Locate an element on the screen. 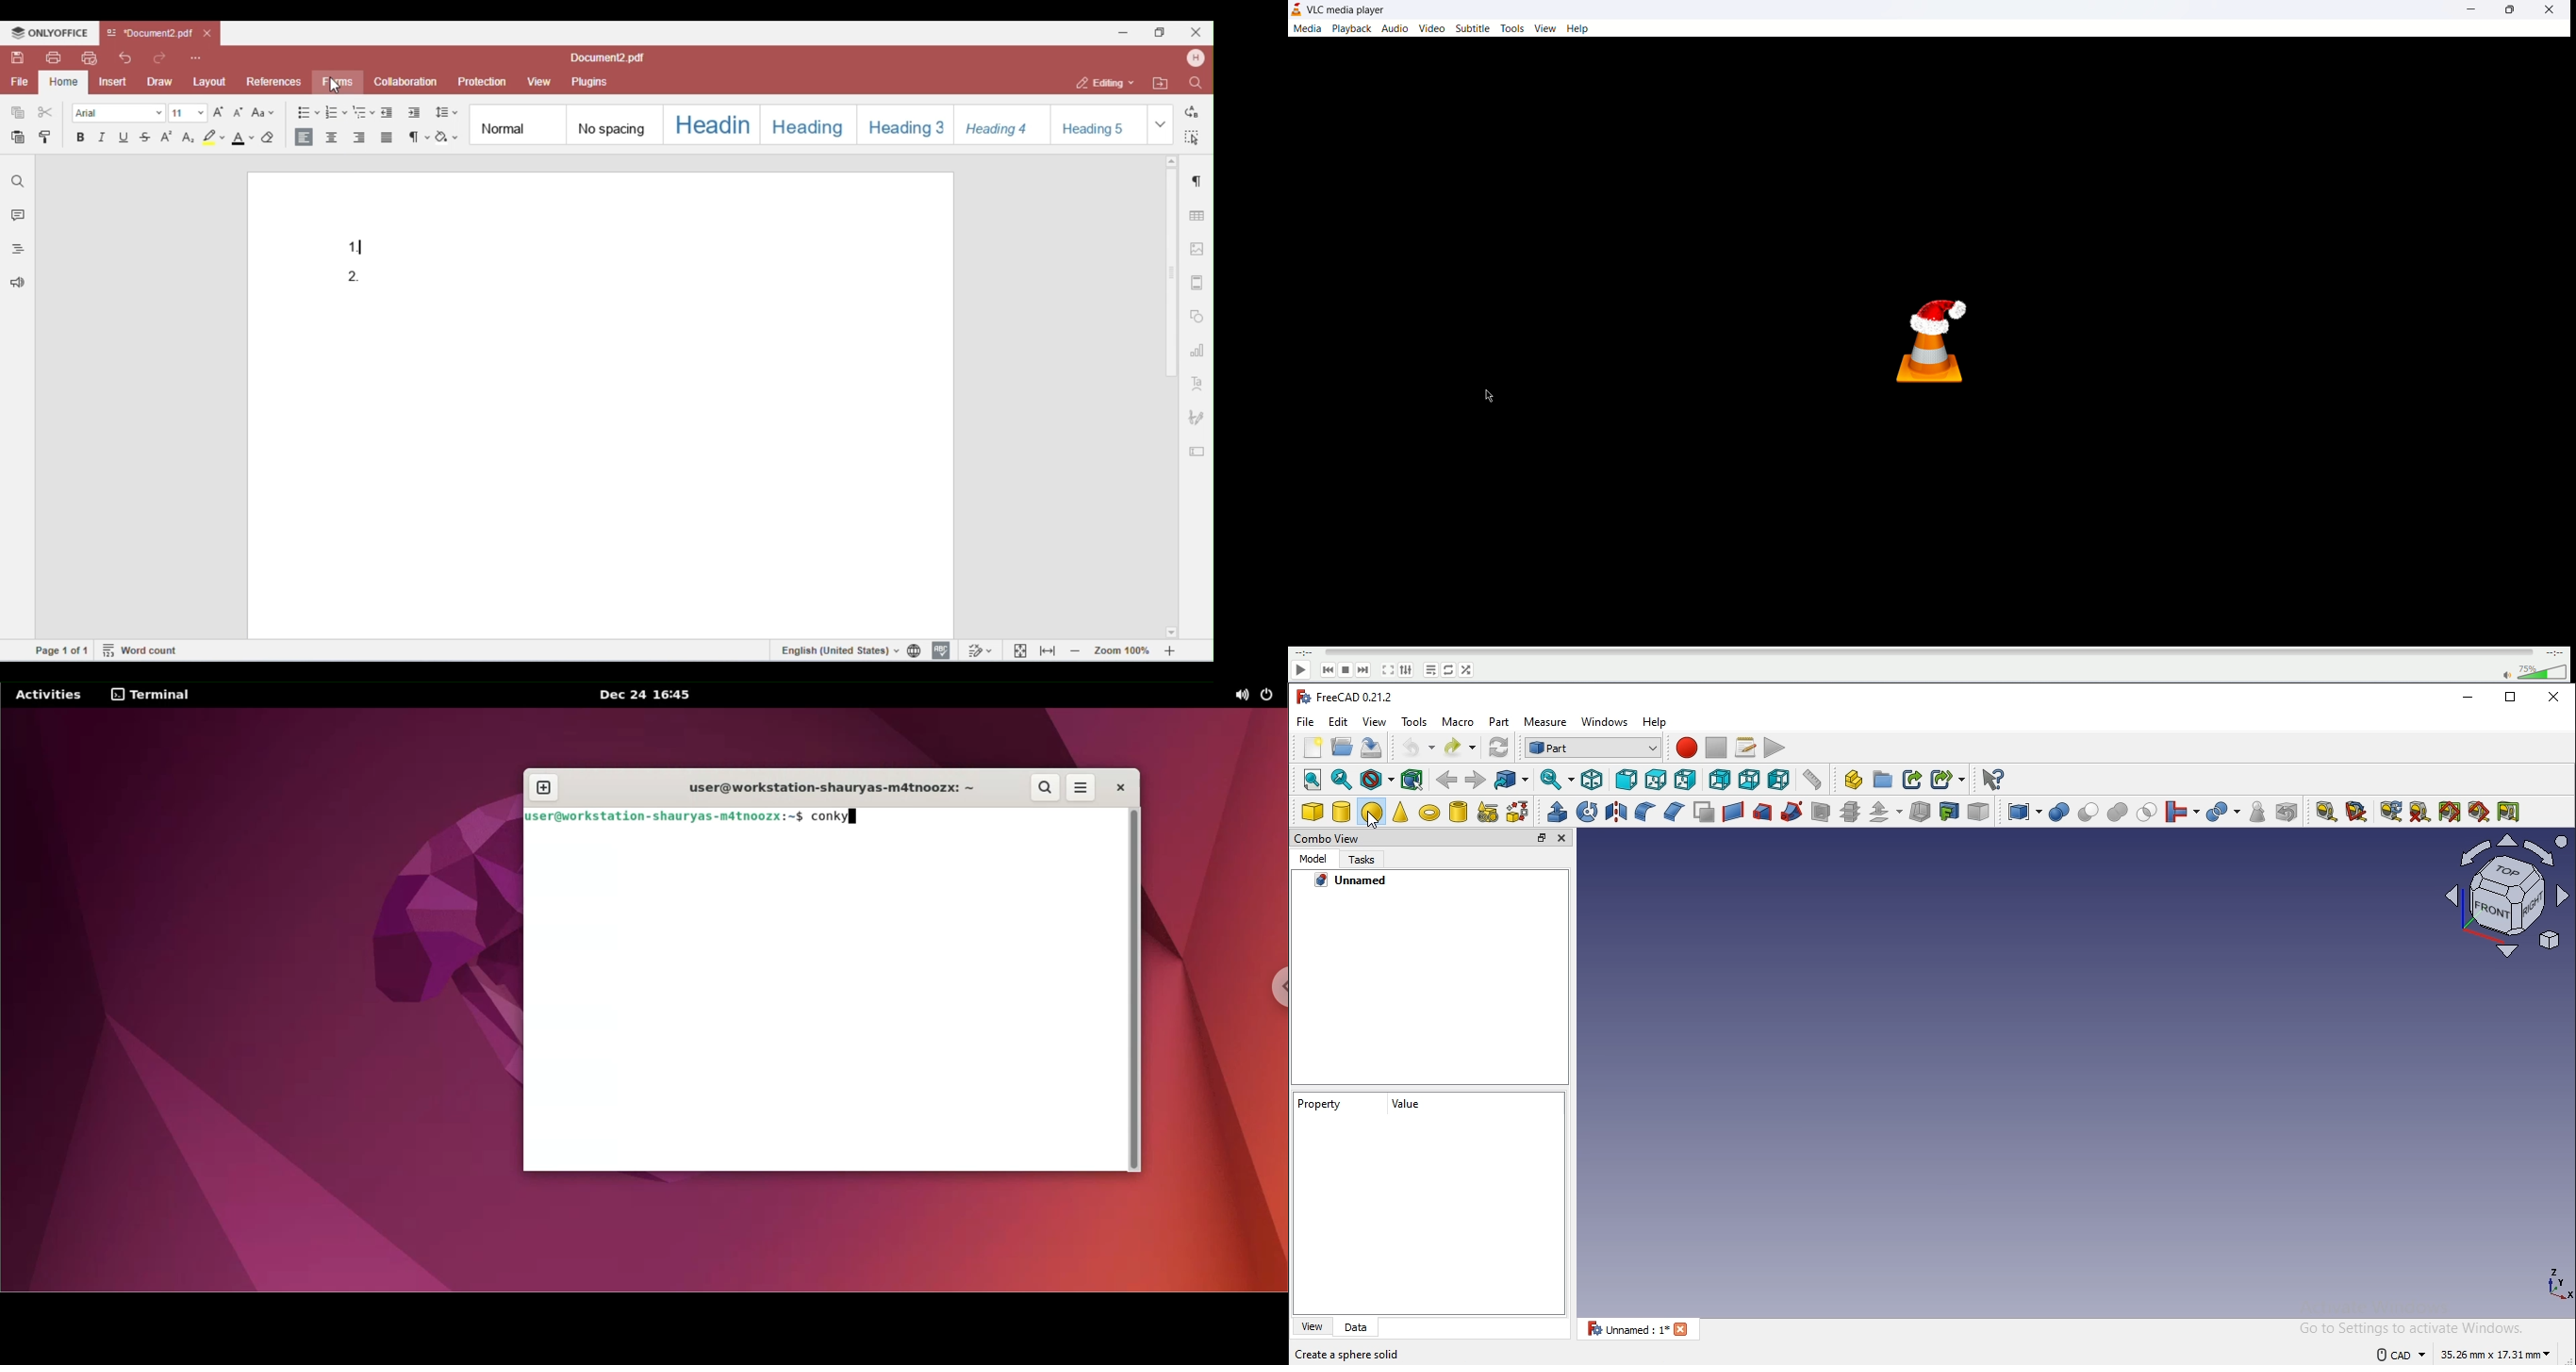  refresh is located at coordinates (1498, 747).